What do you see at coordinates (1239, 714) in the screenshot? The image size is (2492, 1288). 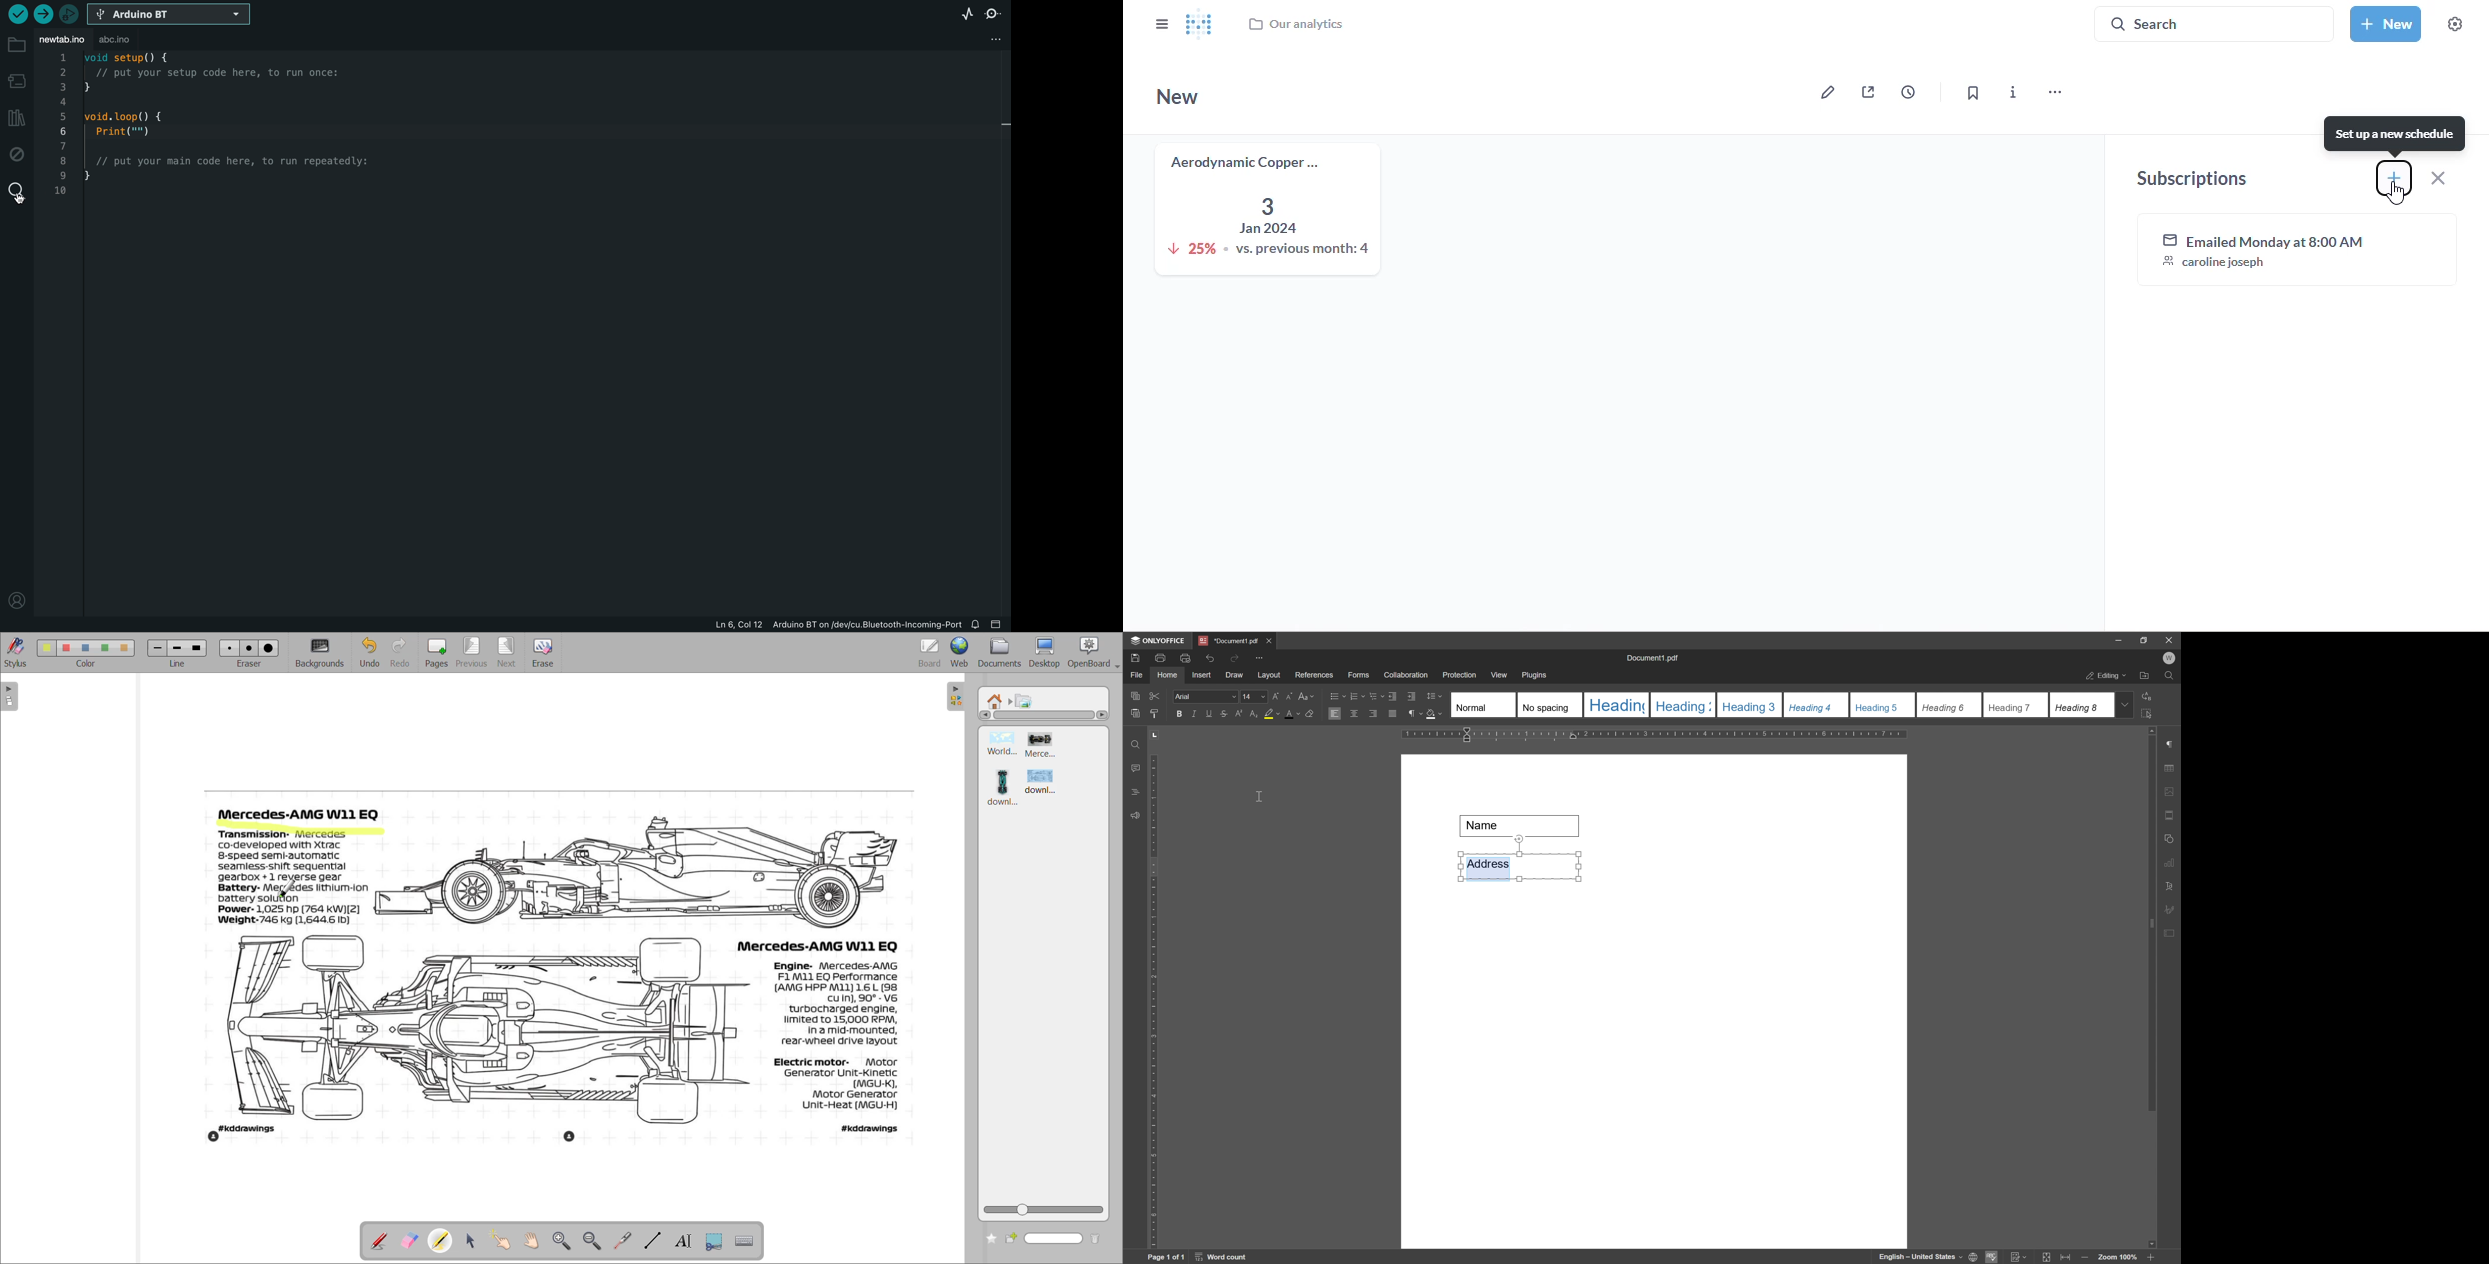 I see `superscript` at bounding box center [1239, 714].